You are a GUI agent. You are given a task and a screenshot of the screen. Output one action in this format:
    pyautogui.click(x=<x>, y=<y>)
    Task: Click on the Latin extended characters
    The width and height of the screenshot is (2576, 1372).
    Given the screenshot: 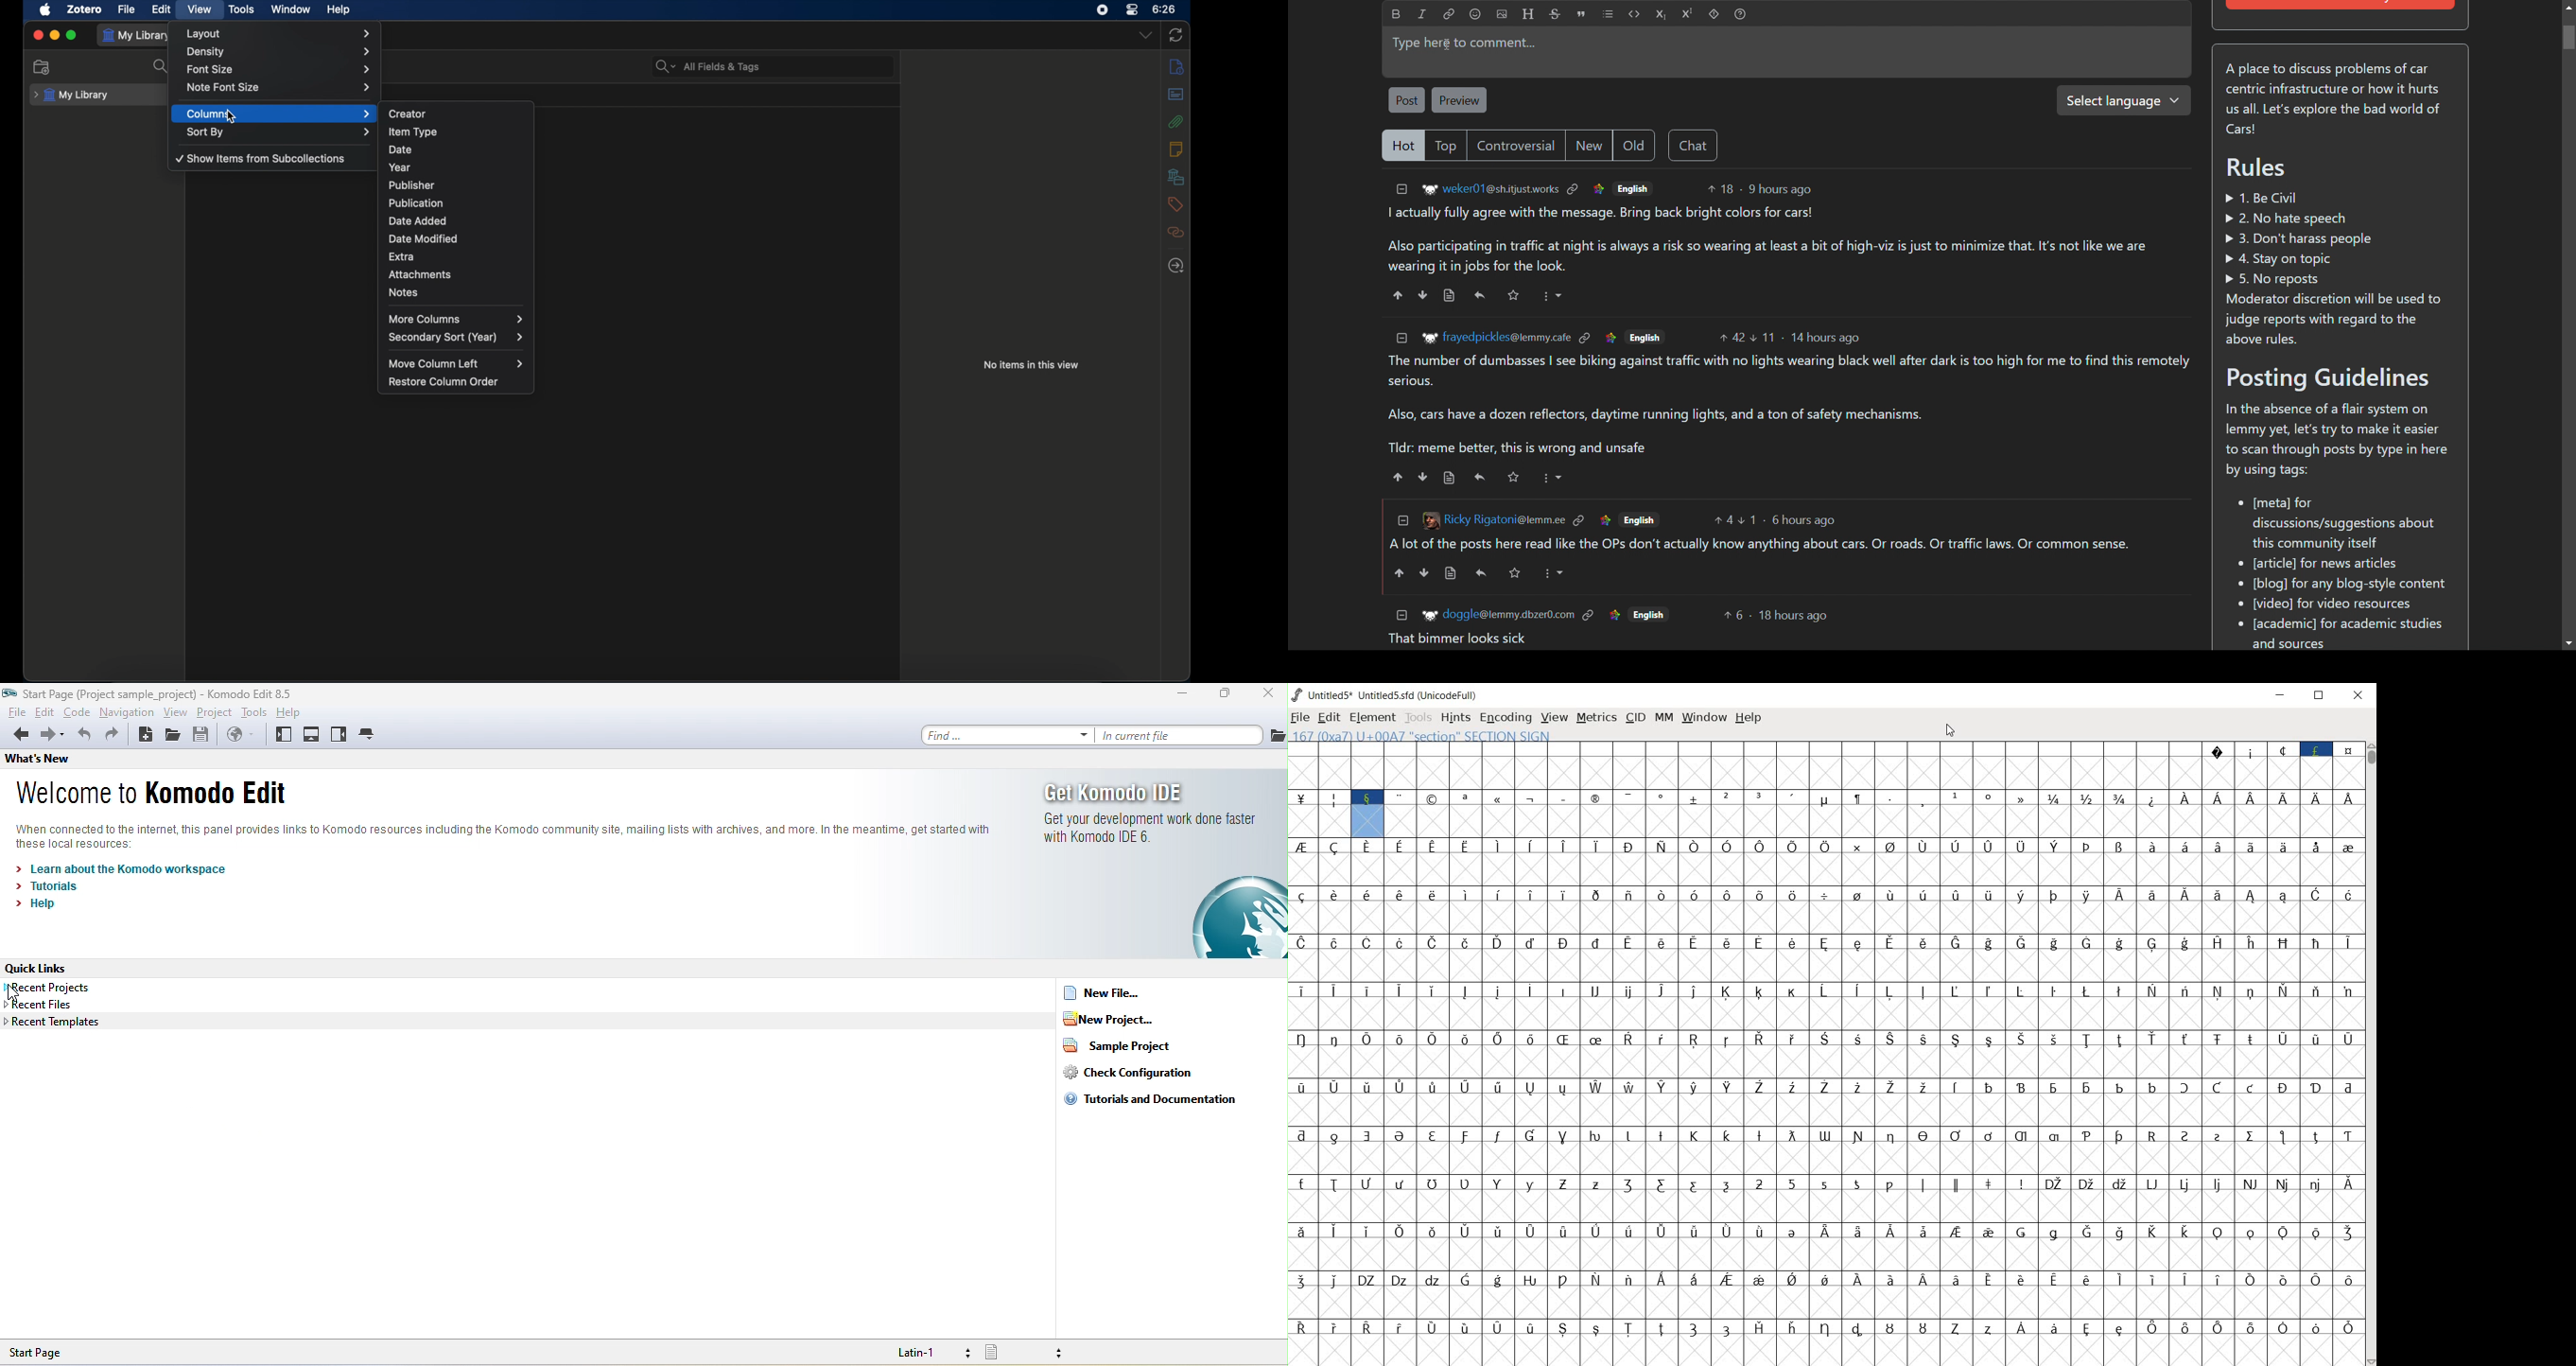 What is the action you would take?
    pyautogui.click(x=1774, y=958)
    